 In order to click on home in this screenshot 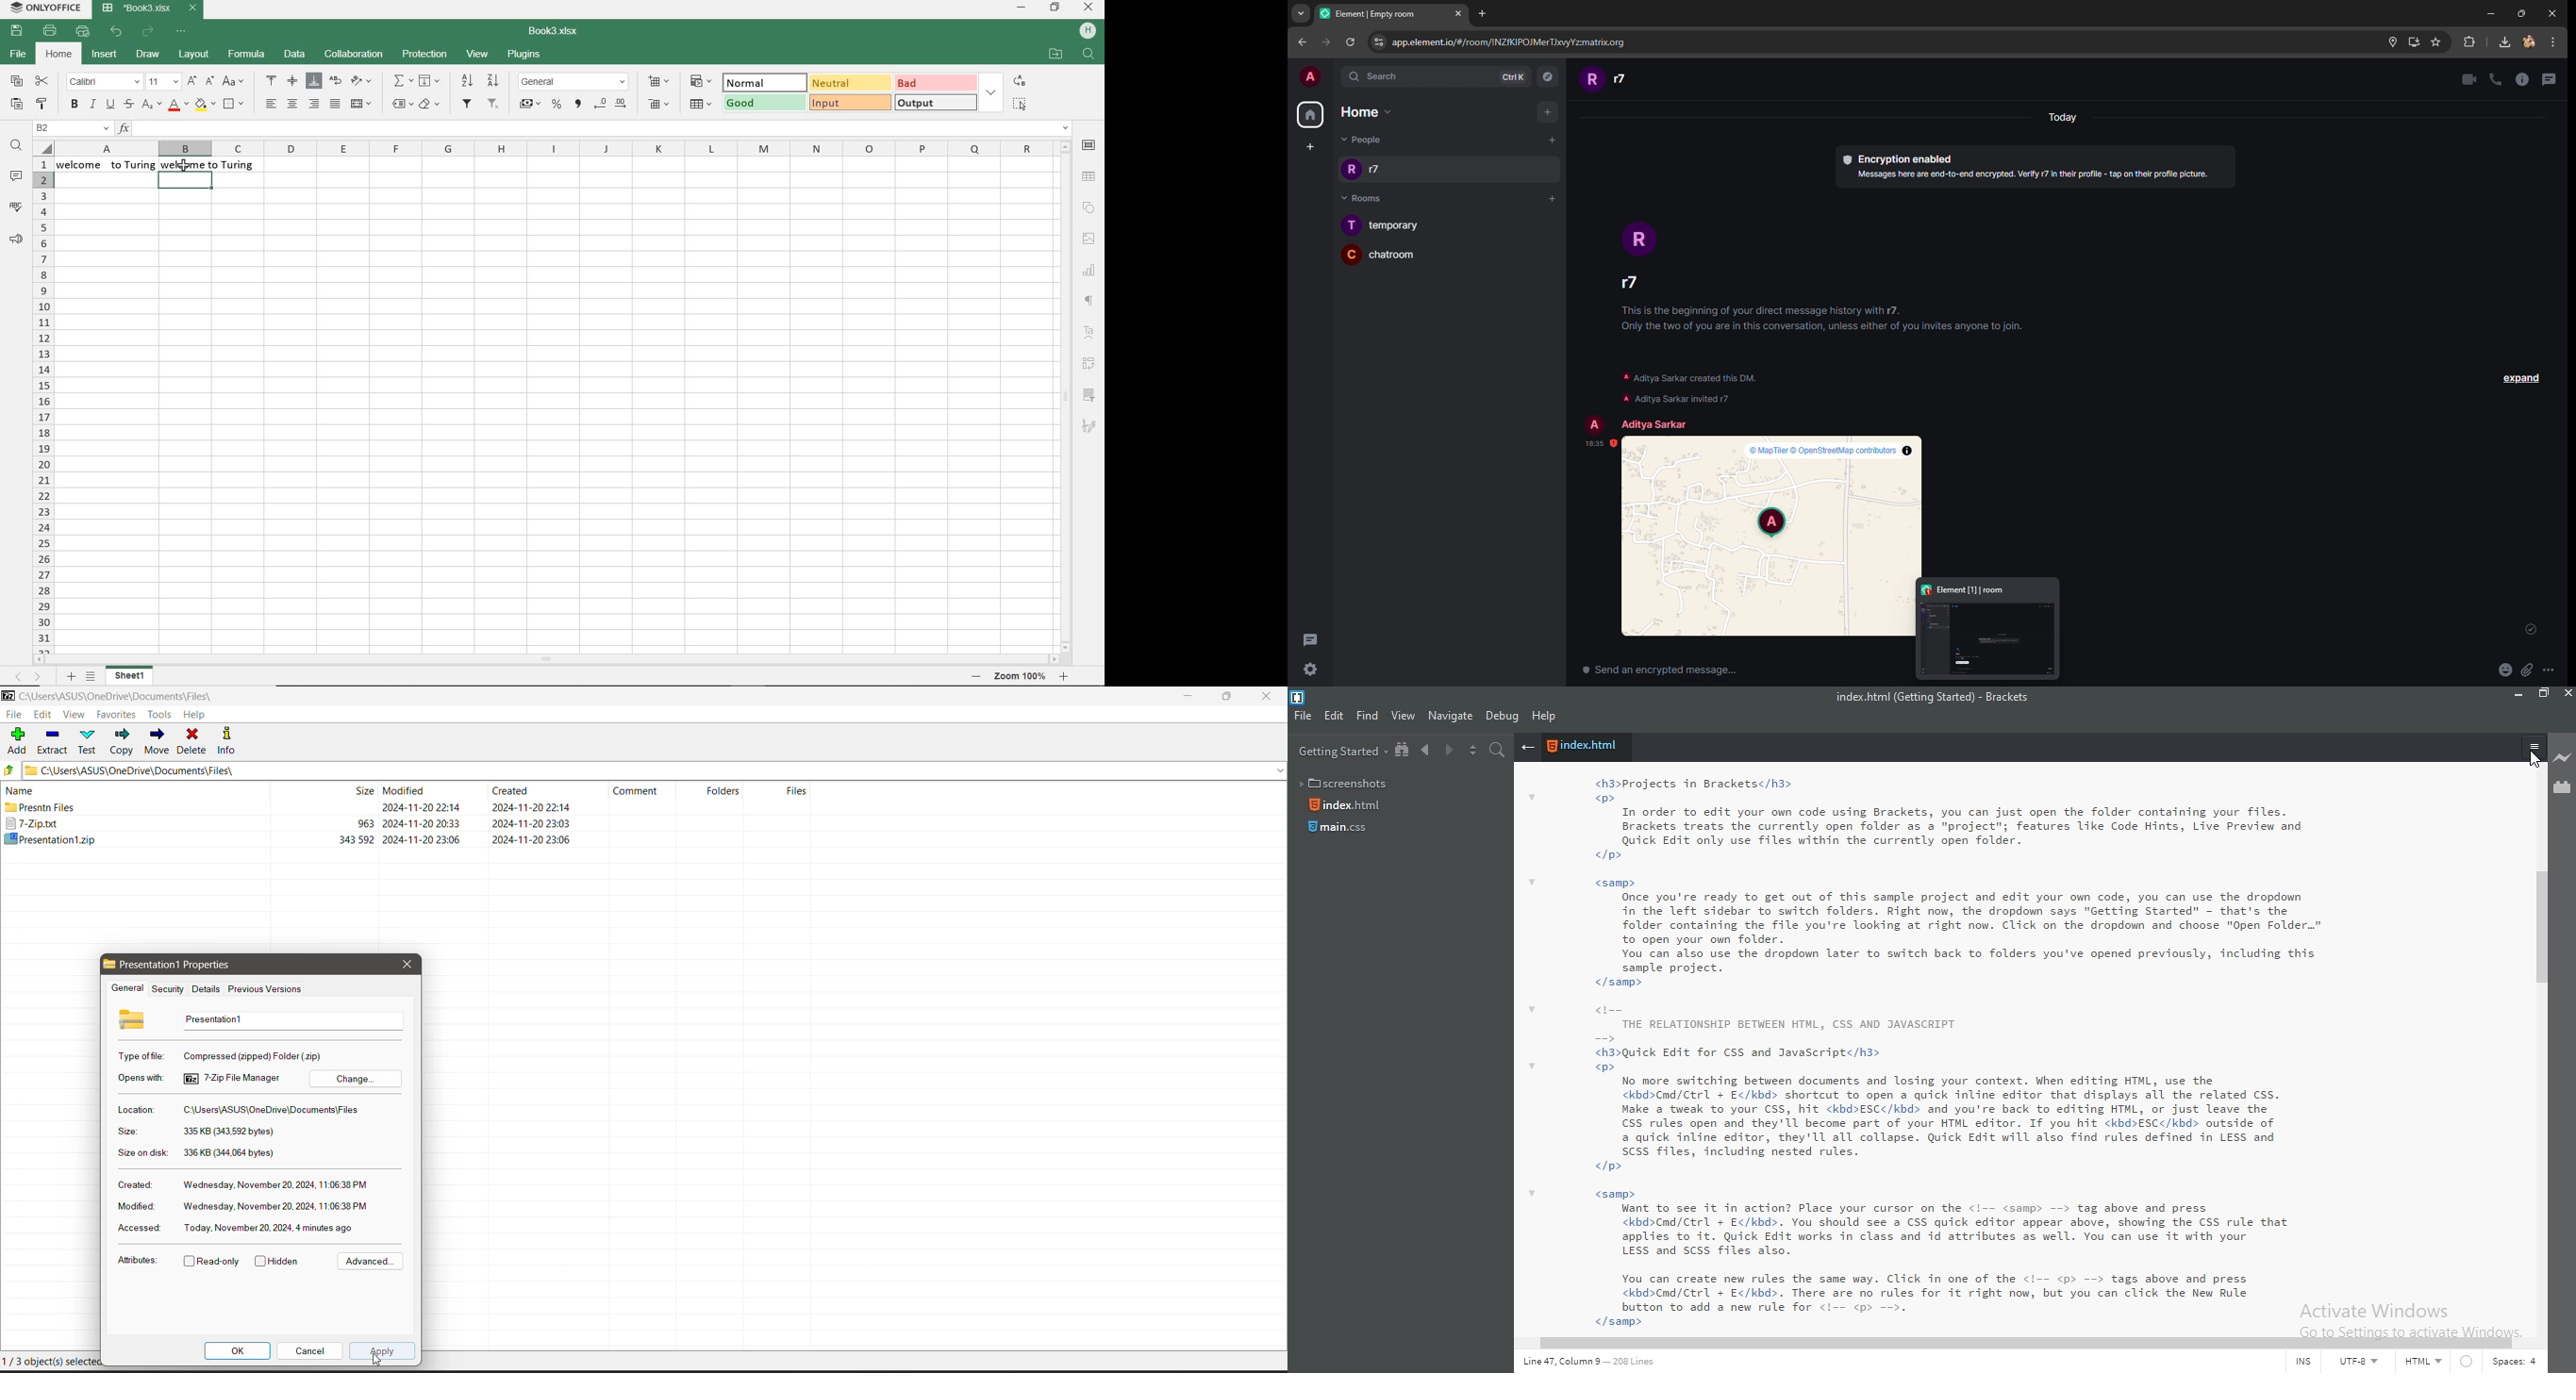, I will do `click(59, 55)`.